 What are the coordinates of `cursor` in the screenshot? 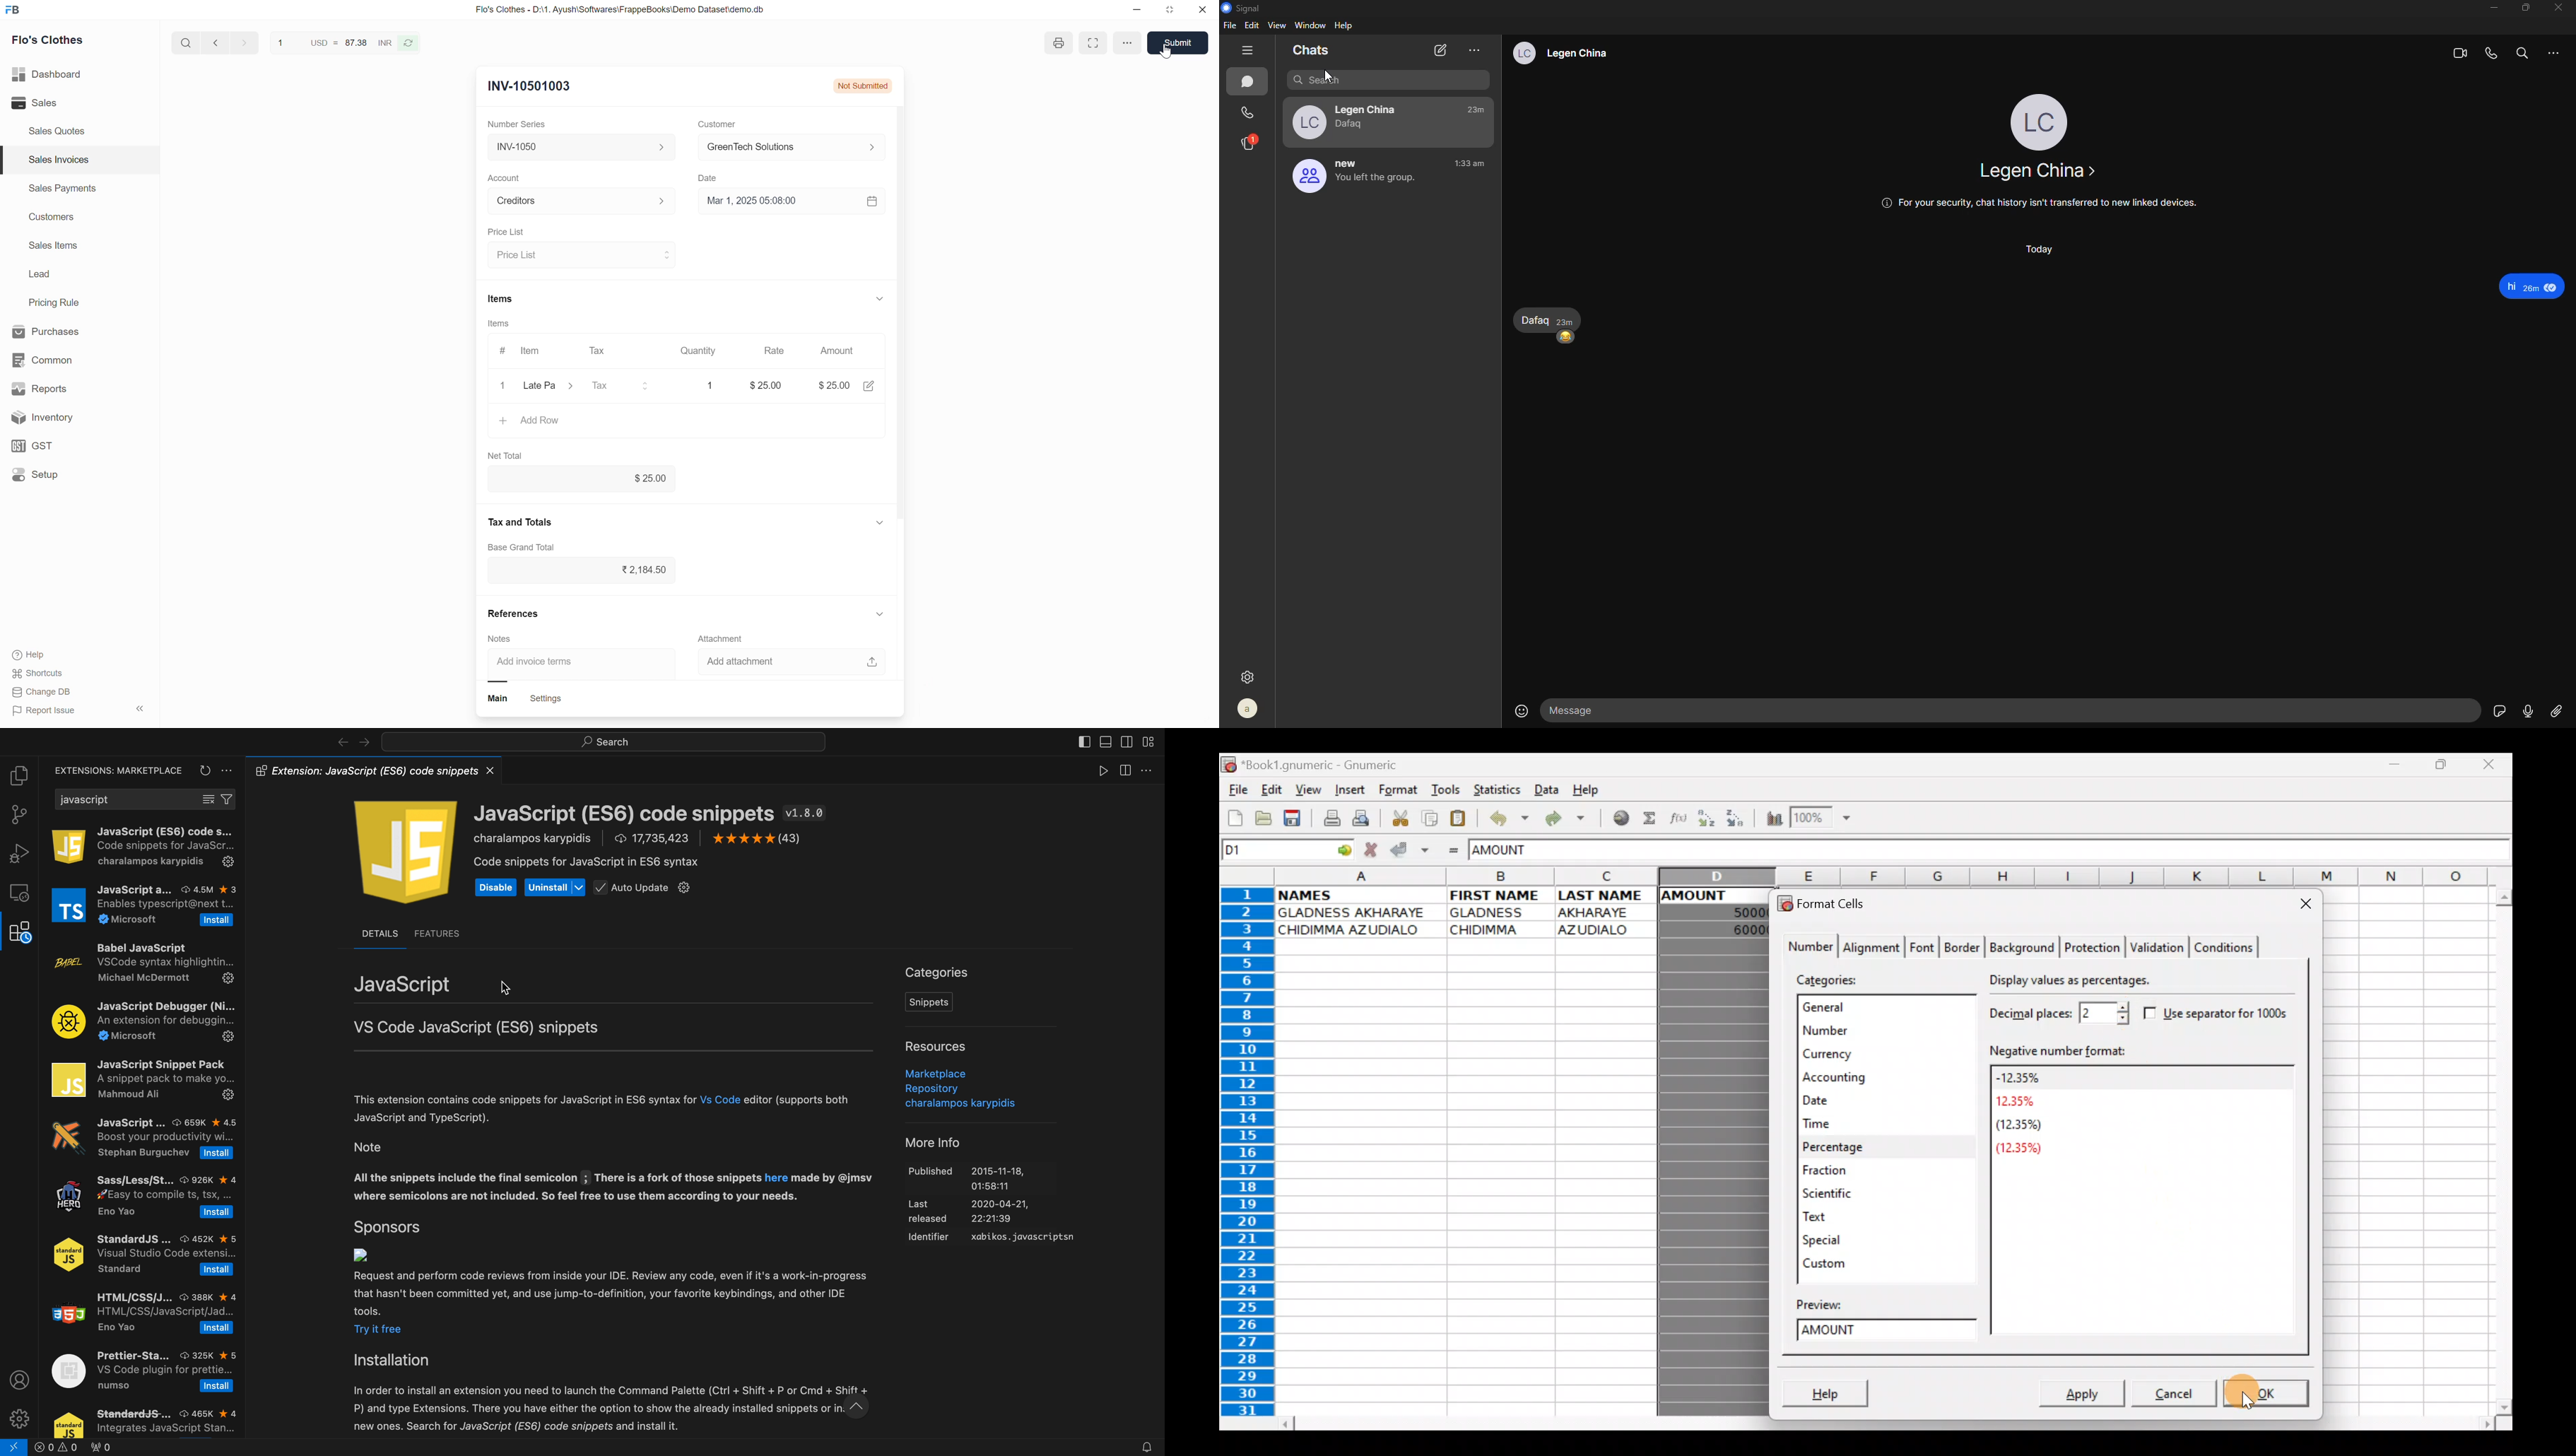 It's located at (1329, 76).